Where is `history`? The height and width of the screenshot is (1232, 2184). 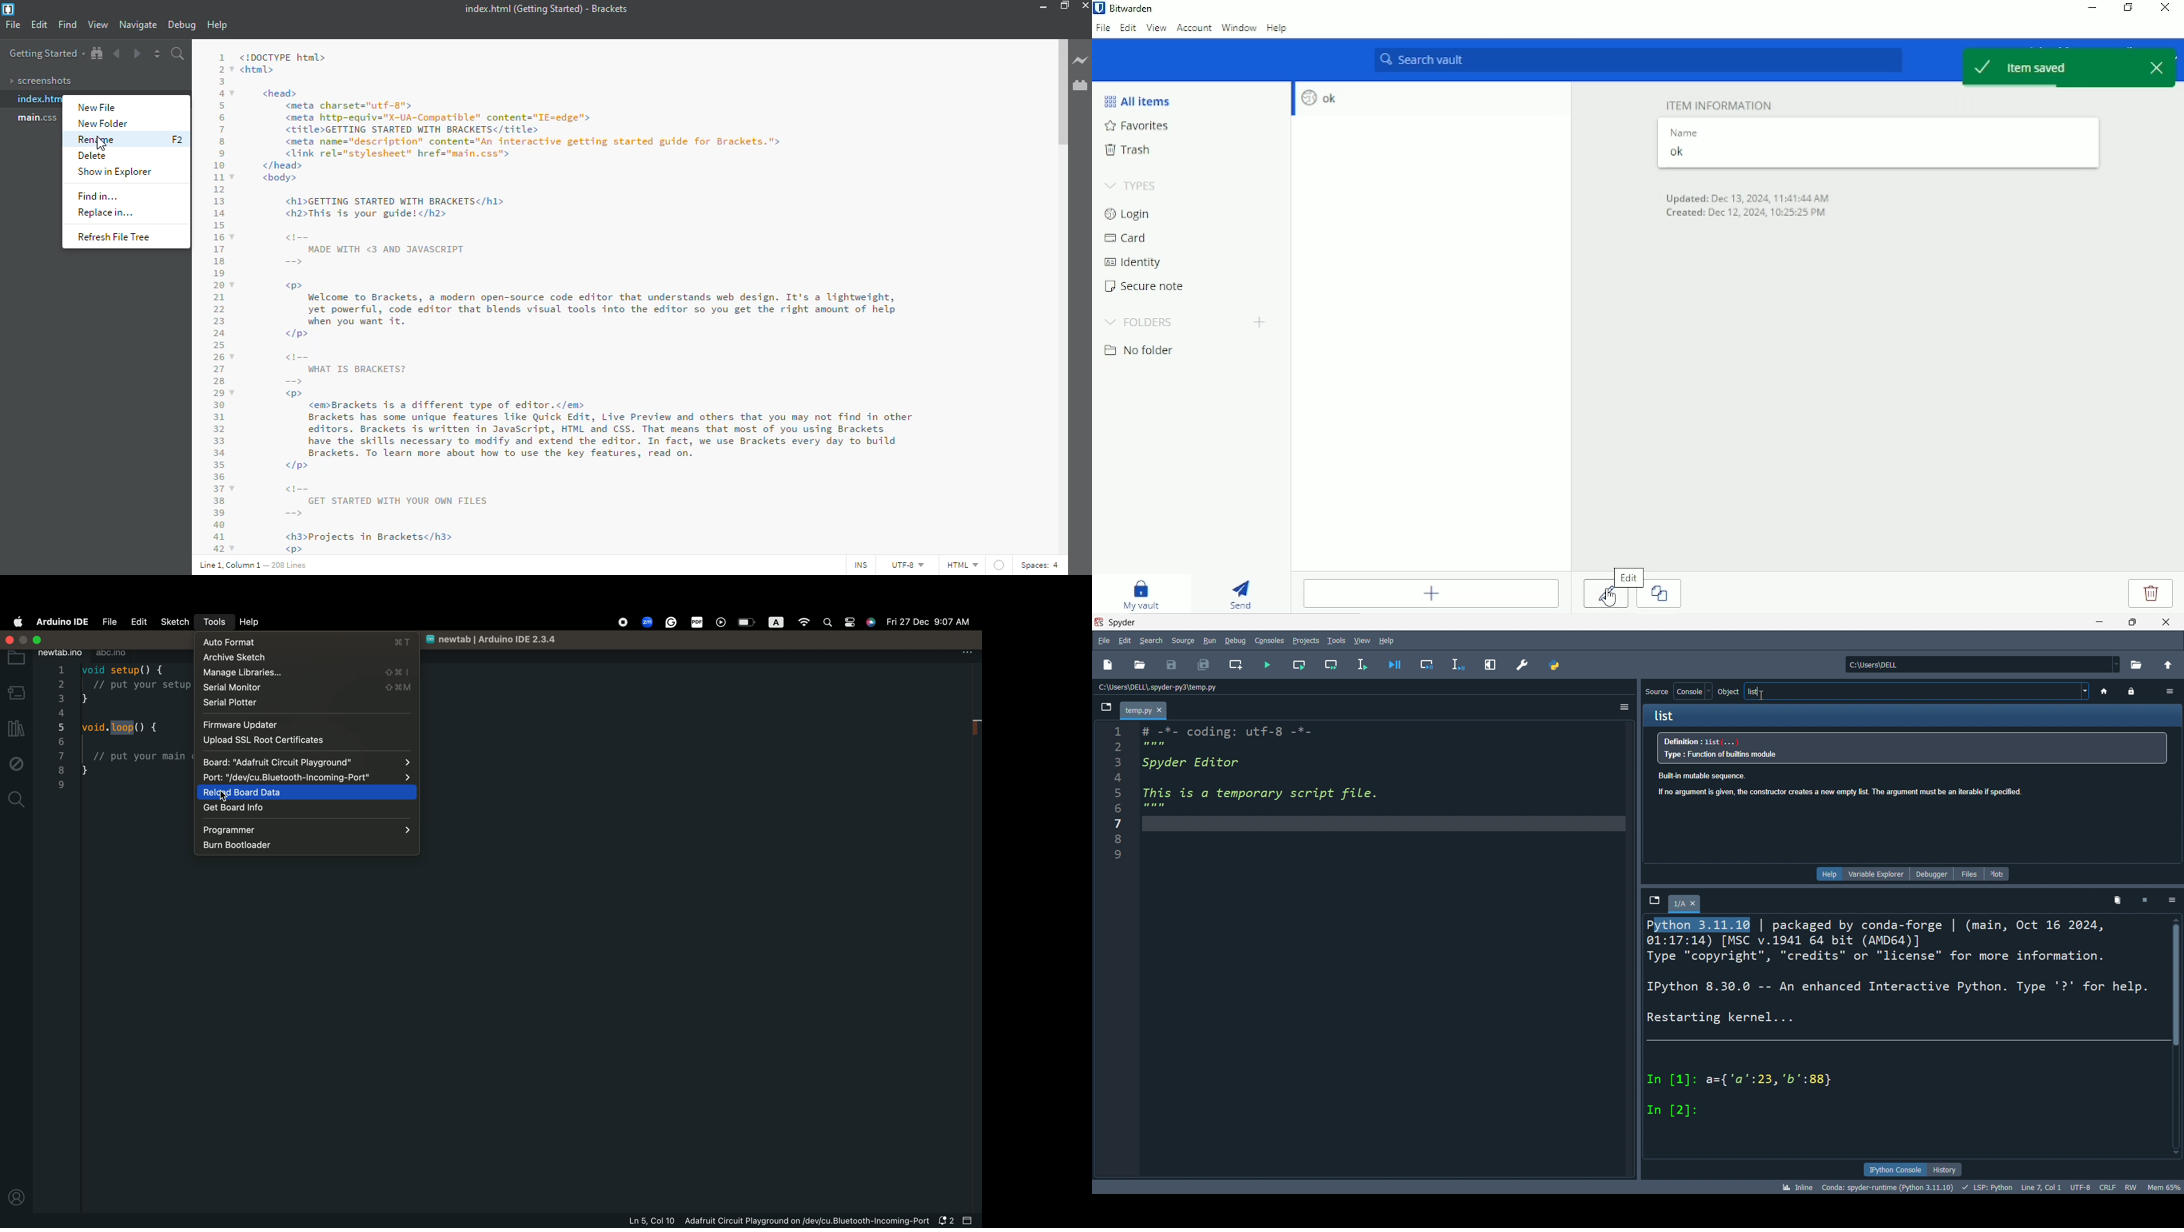 history is located at coordinates (1944, 1169).